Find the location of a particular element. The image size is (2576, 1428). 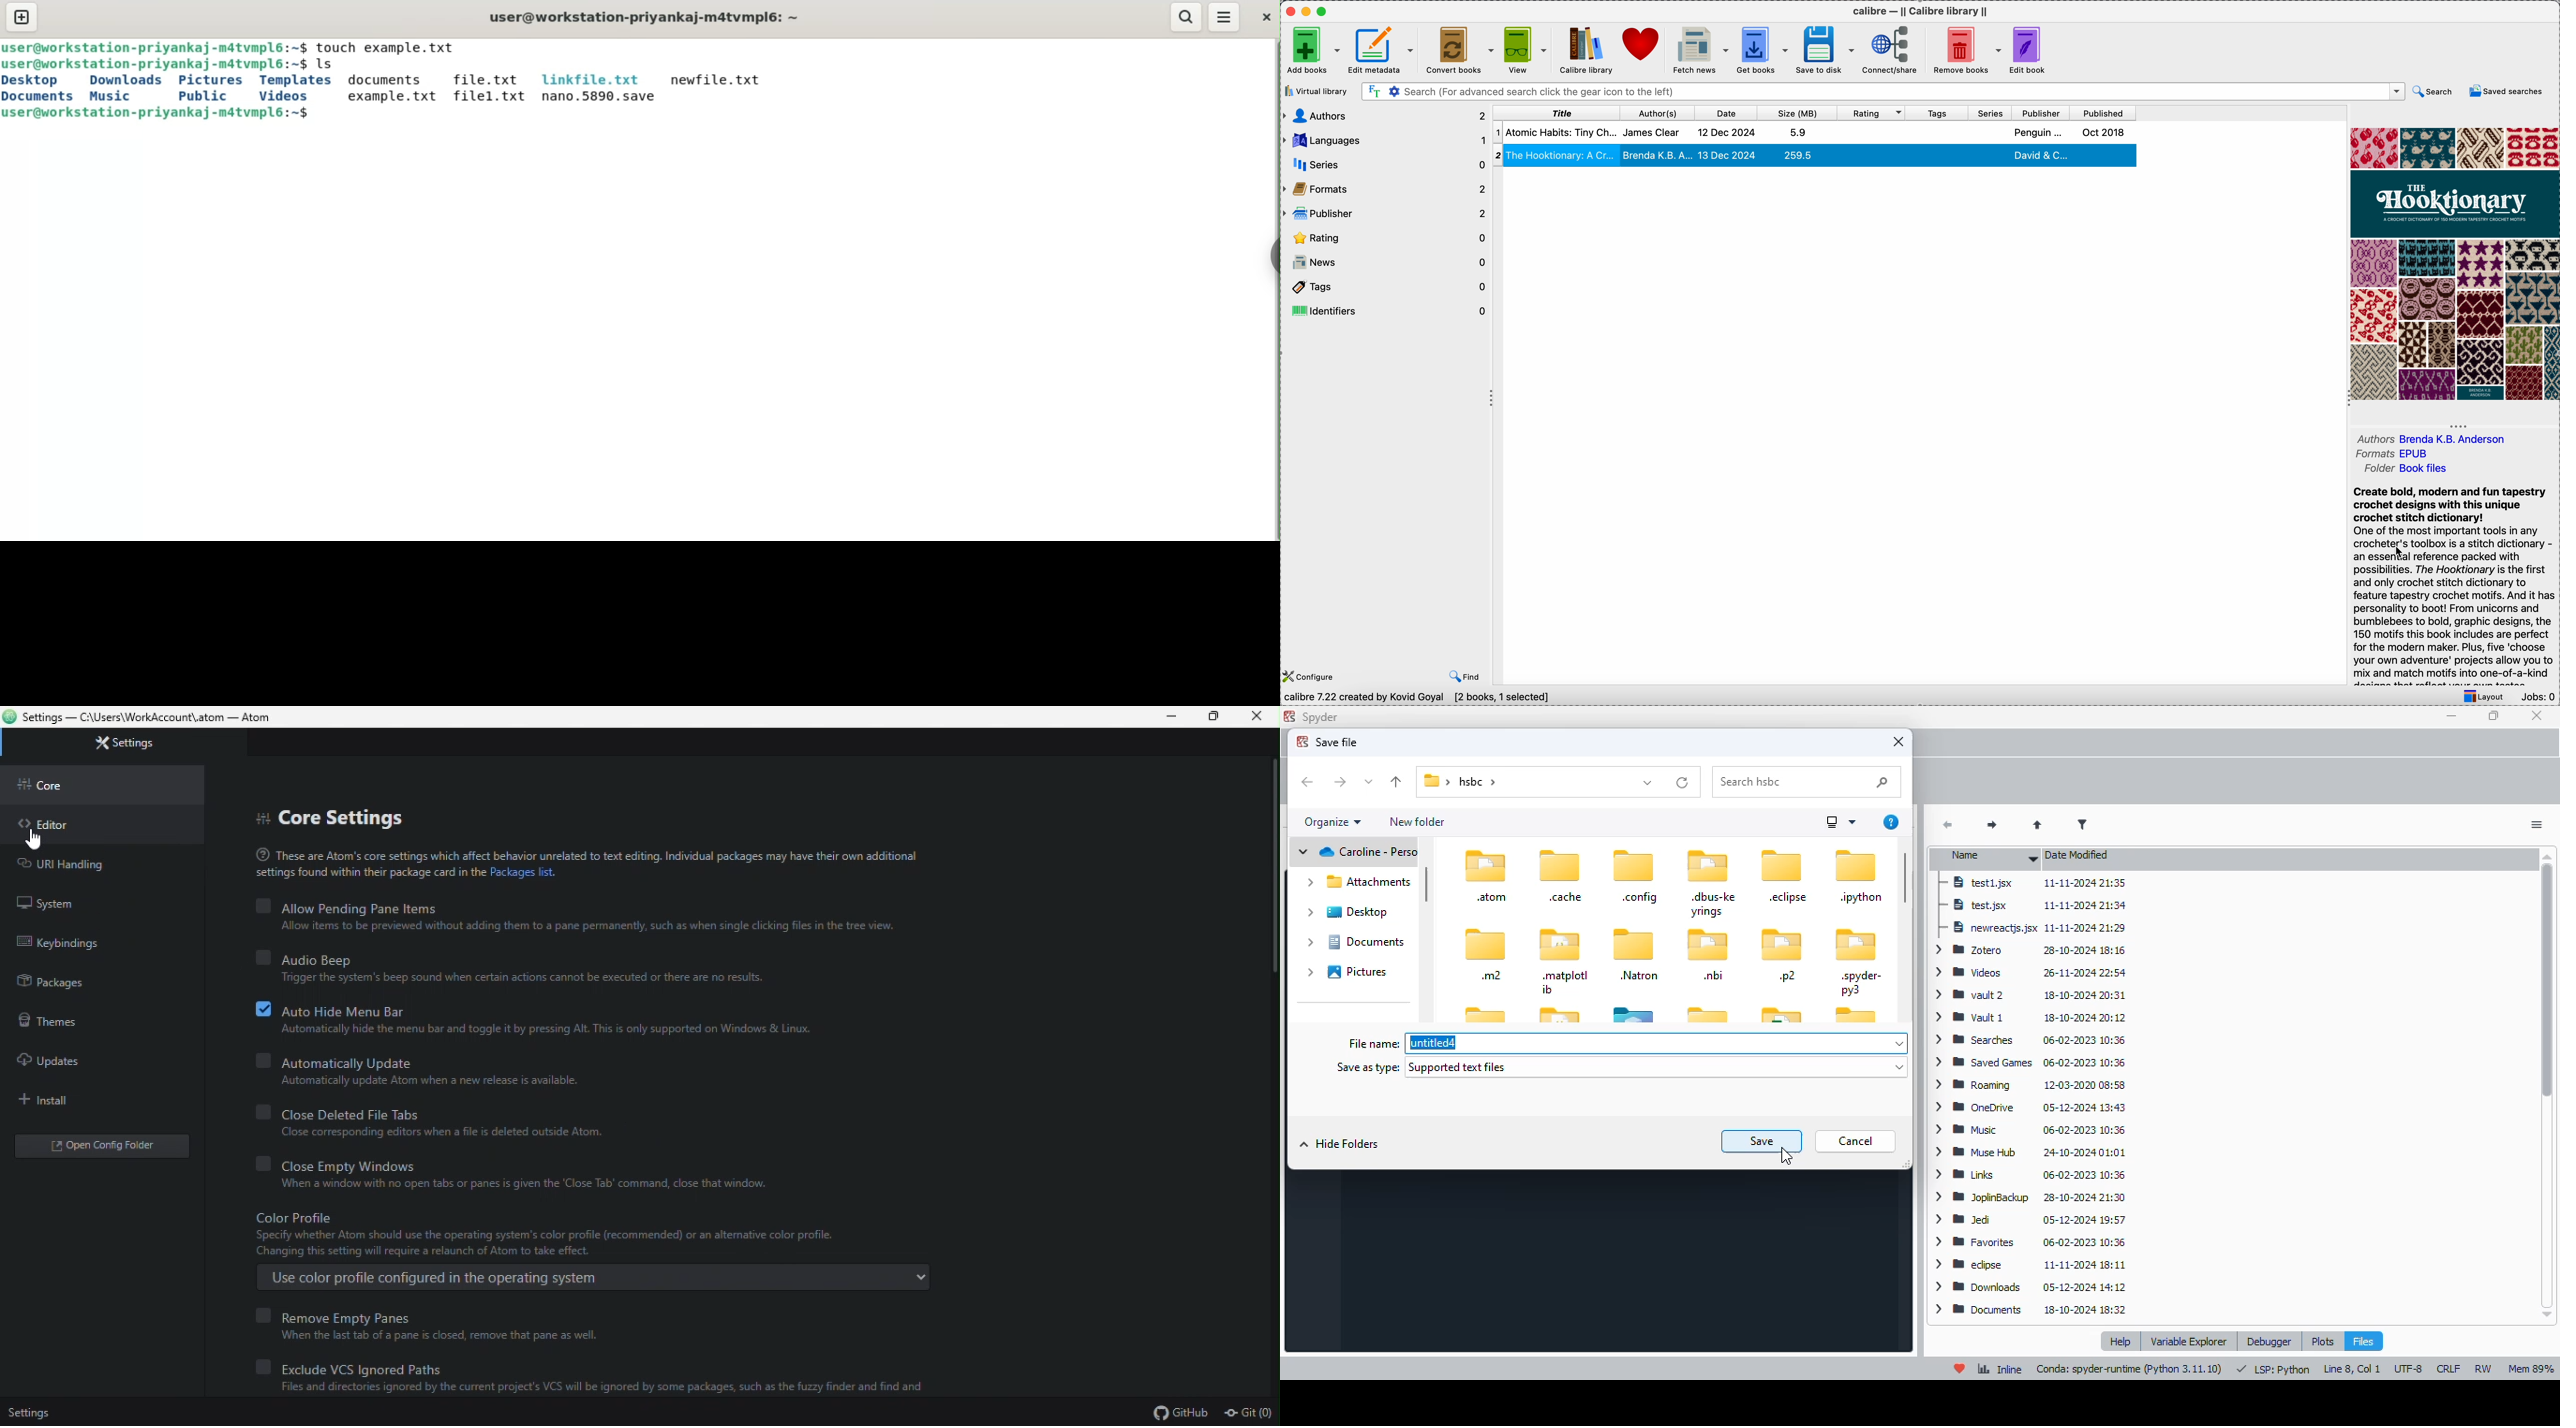

inline is located at coordinates (2000, 1370).